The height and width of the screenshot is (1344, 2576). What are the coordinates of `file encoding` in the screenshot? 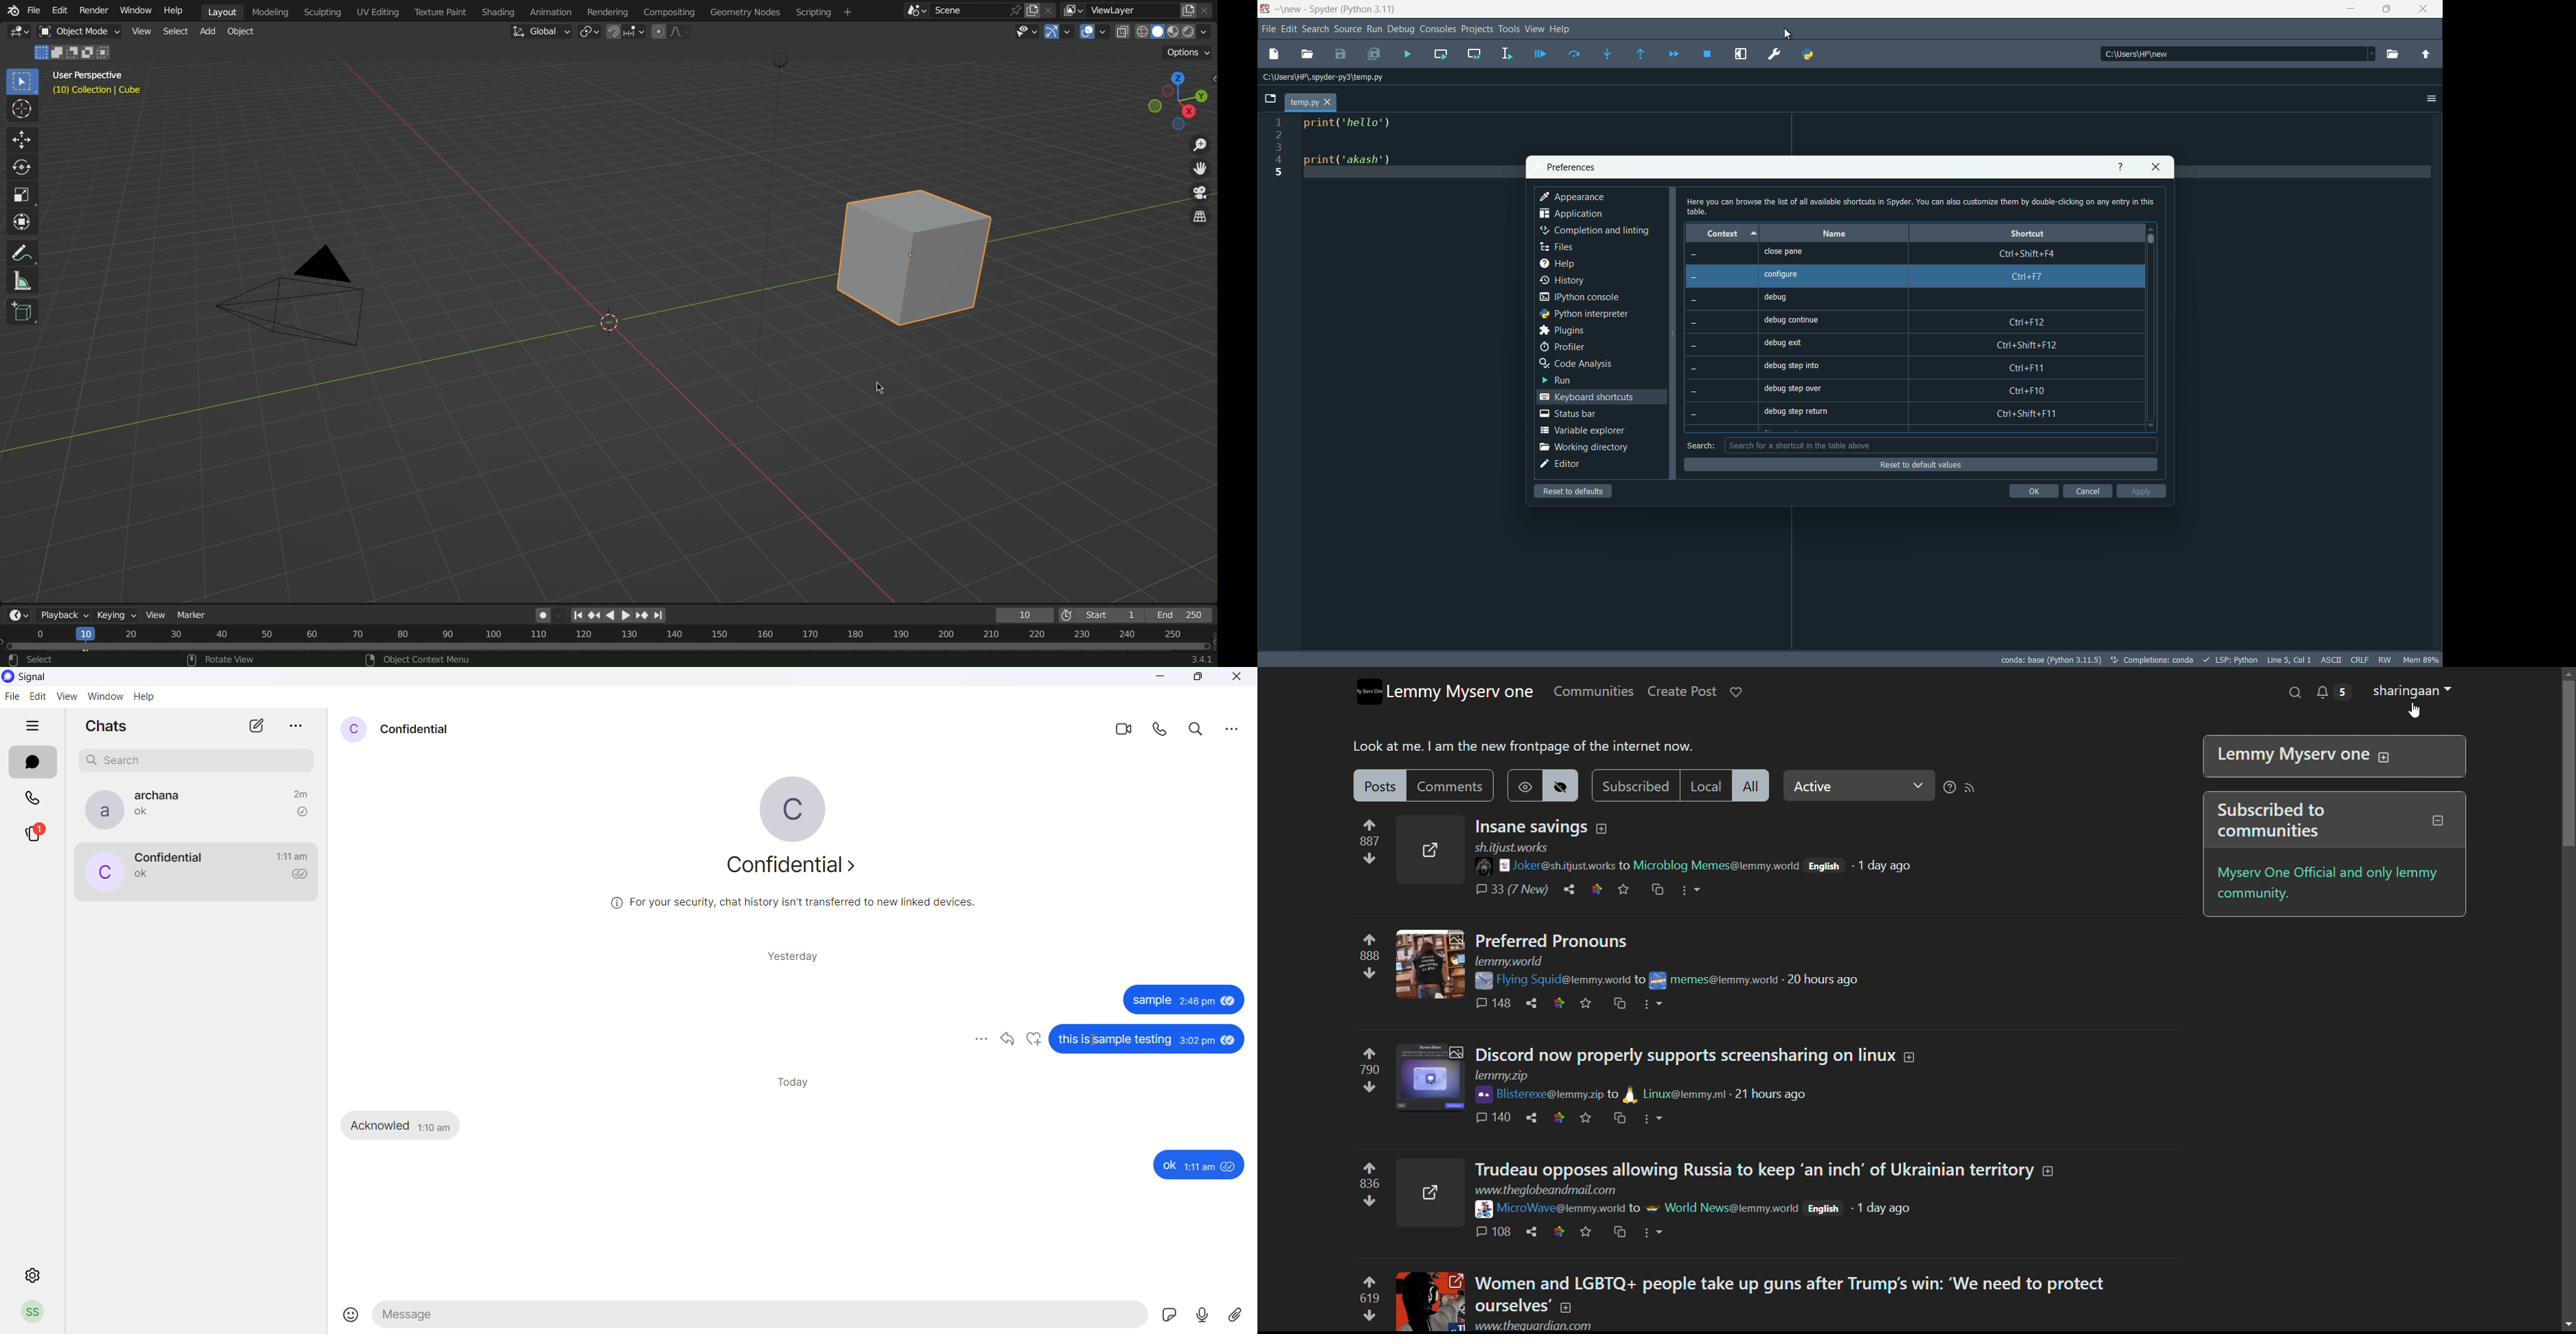 It's located at (2329, 659).